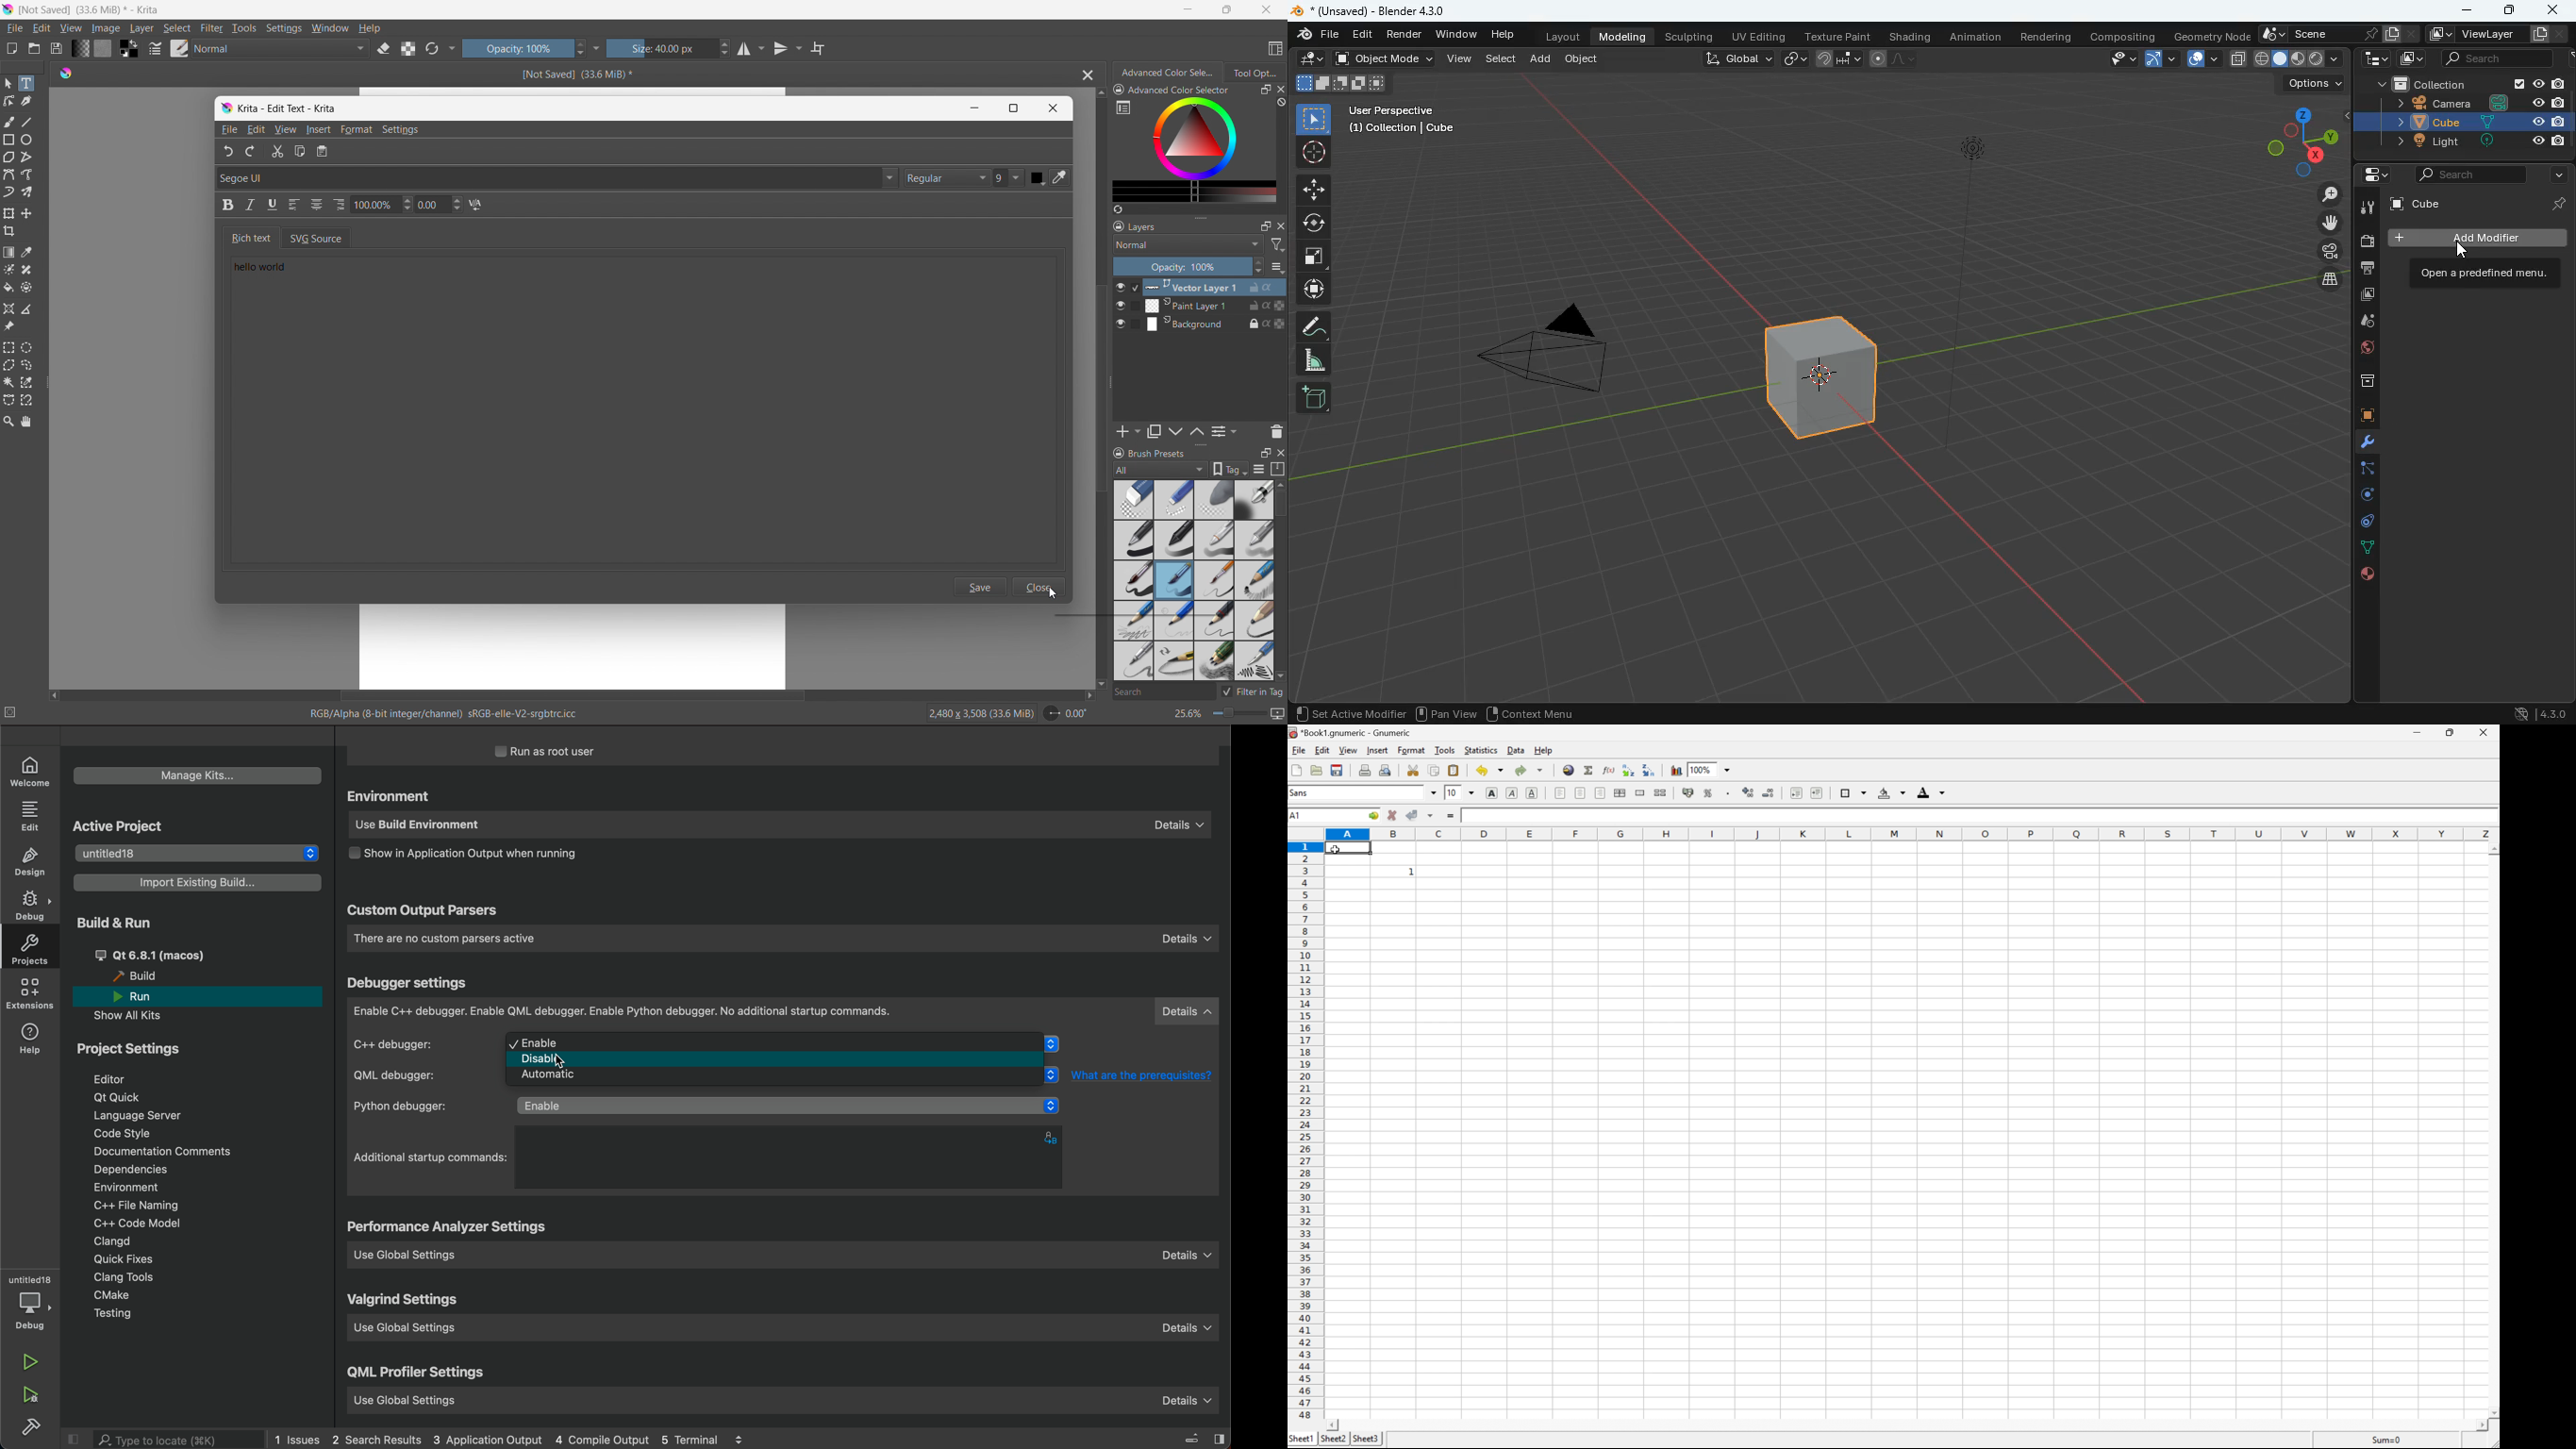 This screenshot has width=2576, height=1456. I want to click on format selection as percentage, so click(1710, 792).